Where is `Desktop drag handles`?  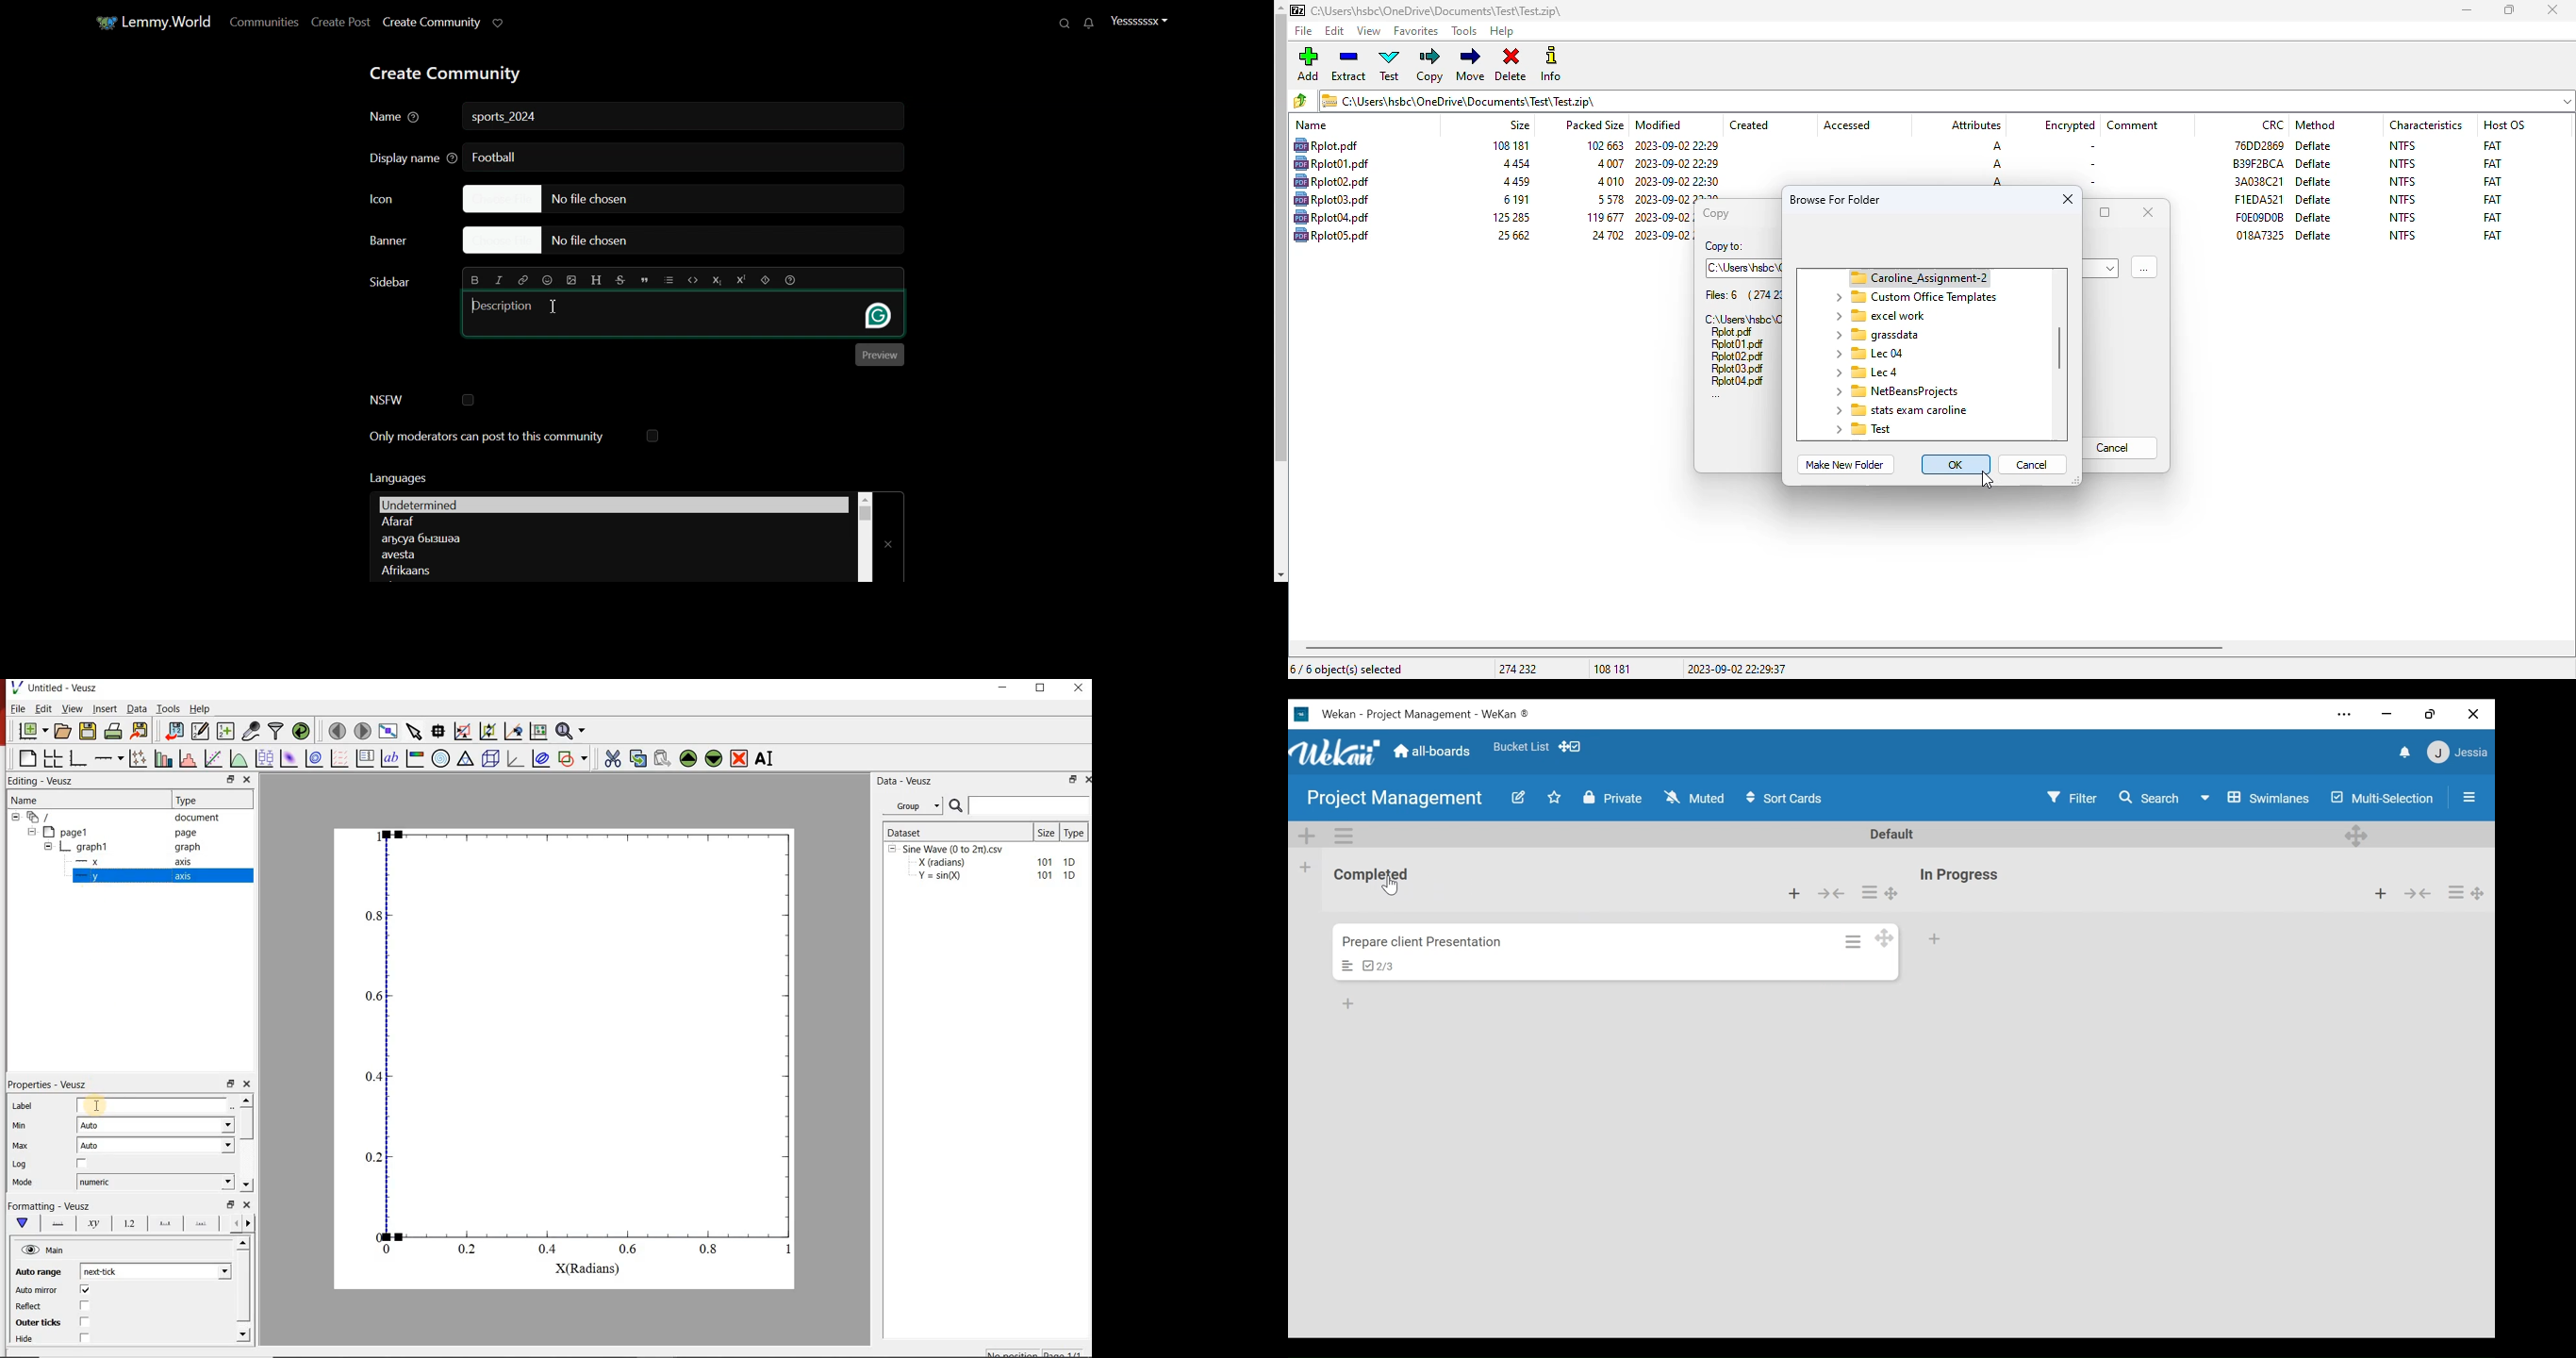 Desktop drag handles is located at coordinates (1883, 938).